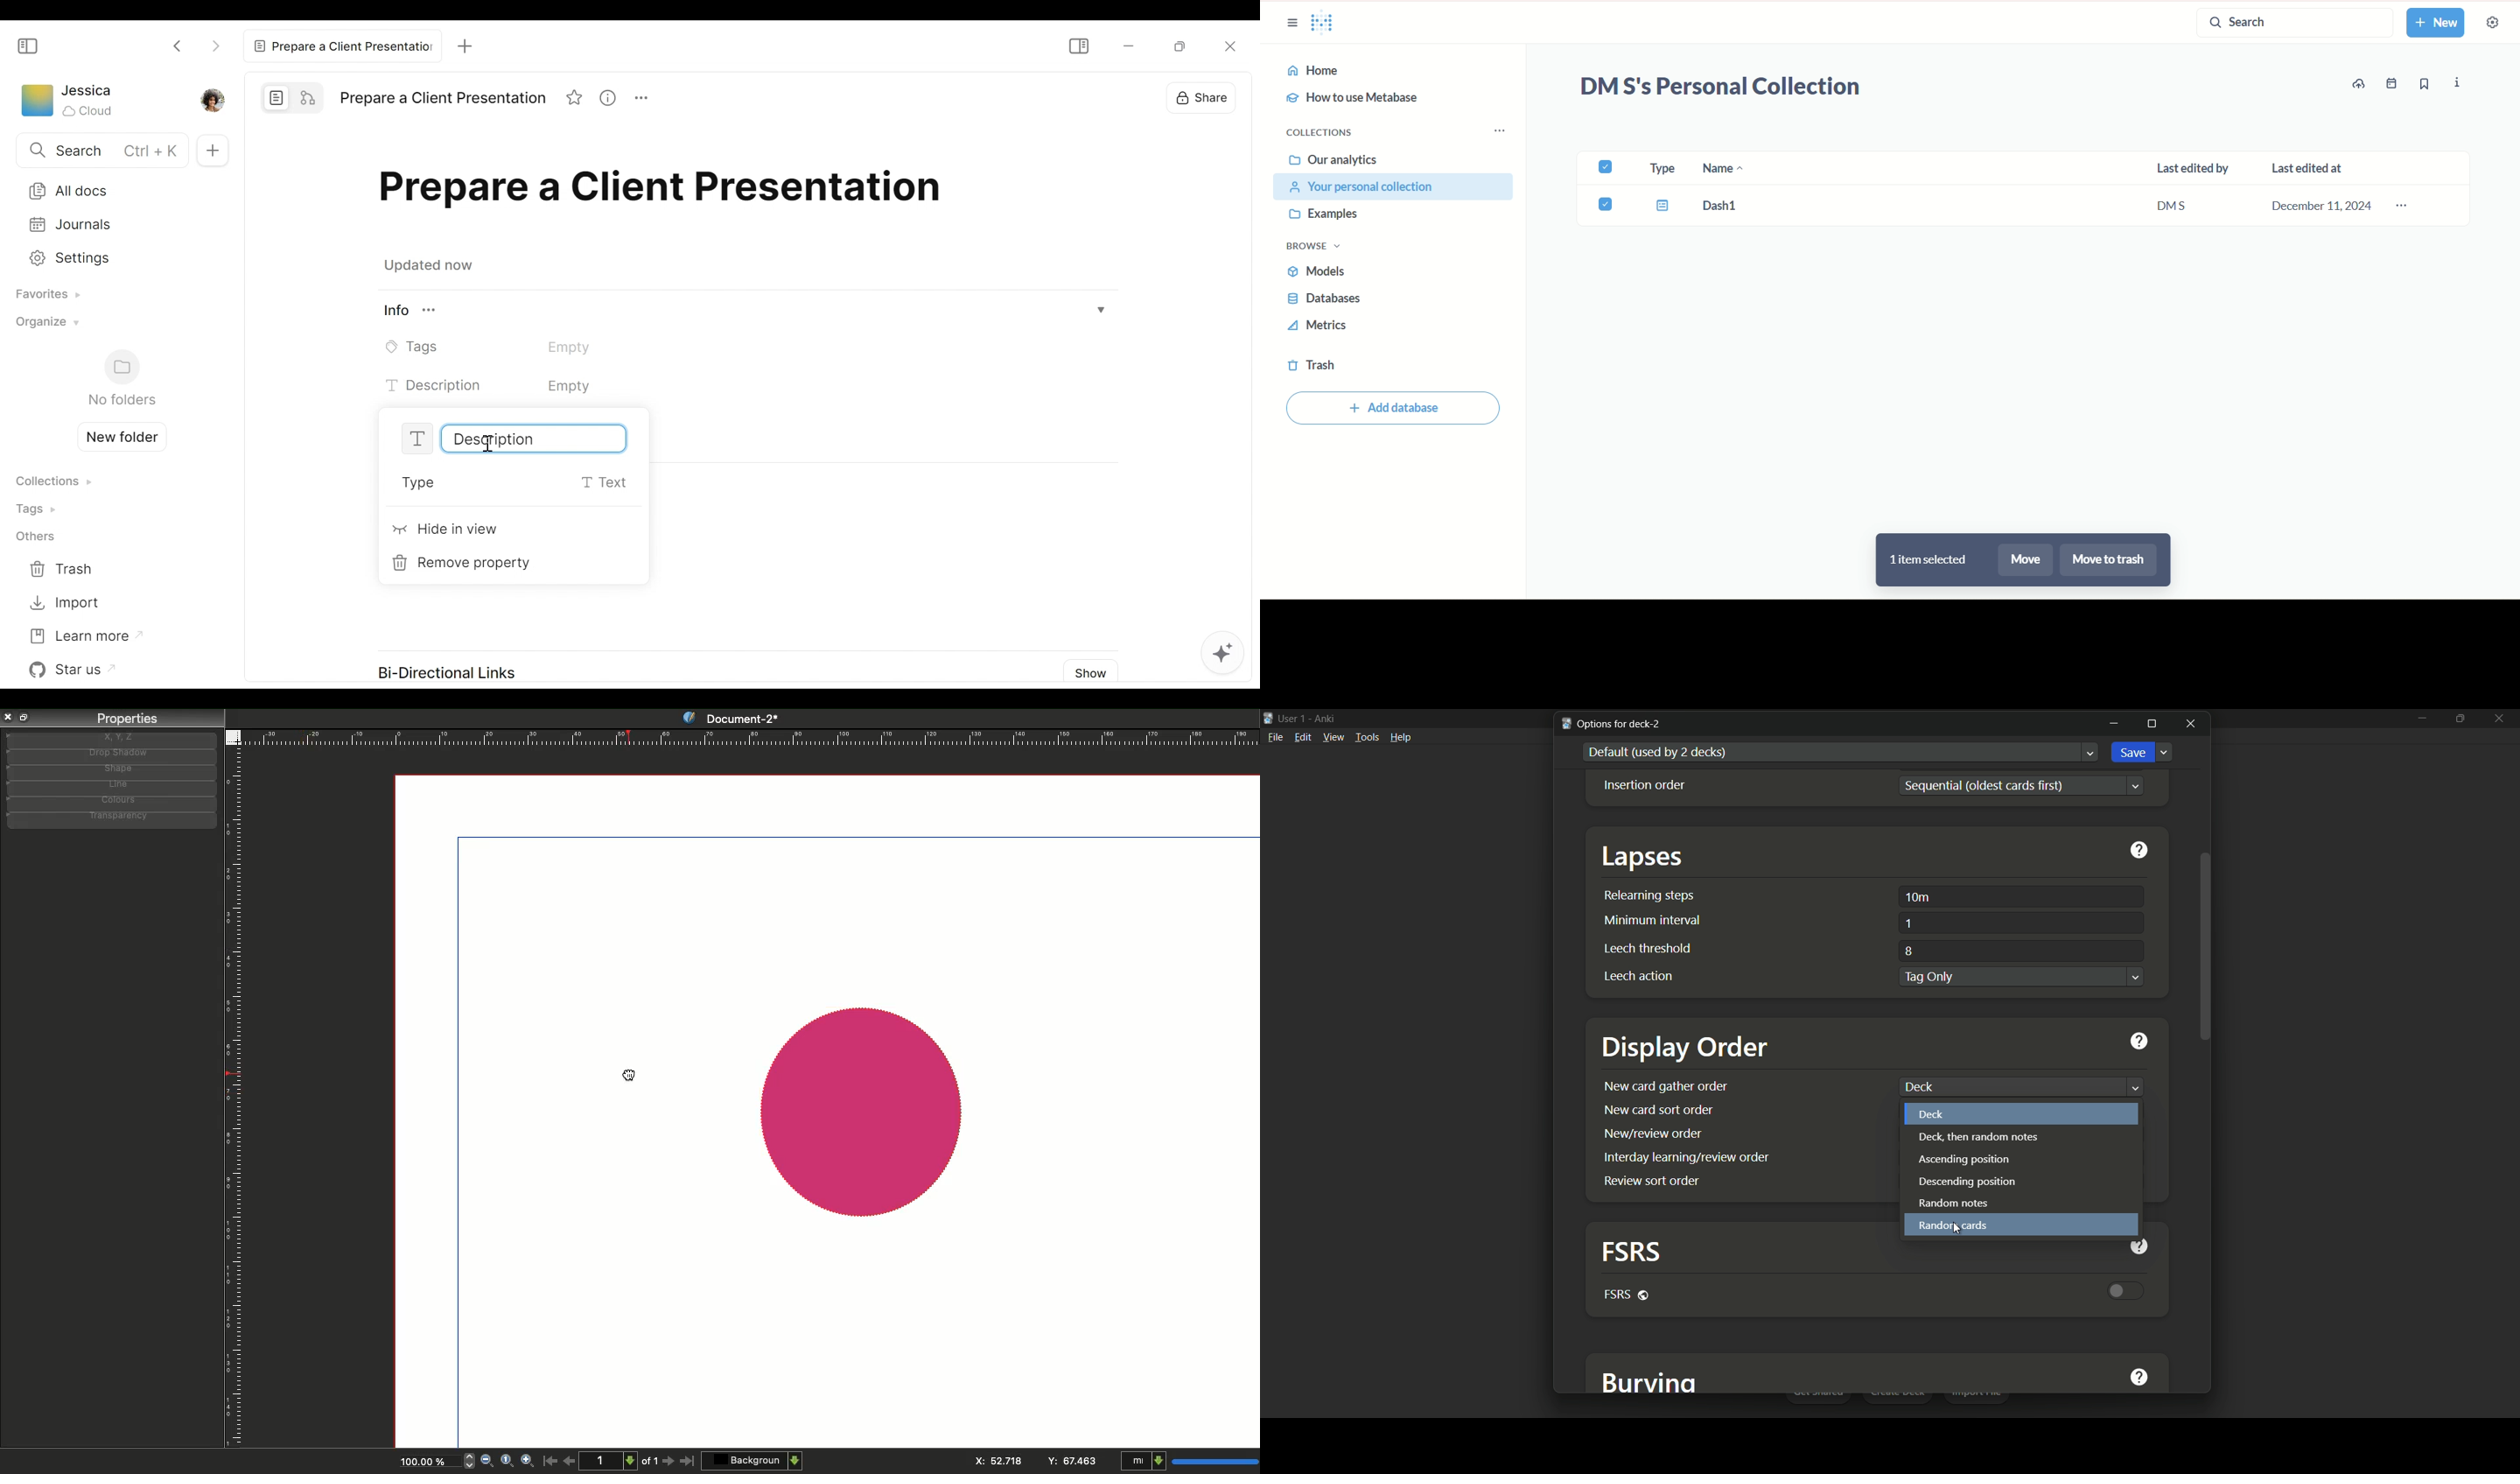 This screenshot has width=2520, height=1484. What do you see at coordinates (1917, 1086) in the screenshot?
I see `deck` at bounding box center [1917, 1086].